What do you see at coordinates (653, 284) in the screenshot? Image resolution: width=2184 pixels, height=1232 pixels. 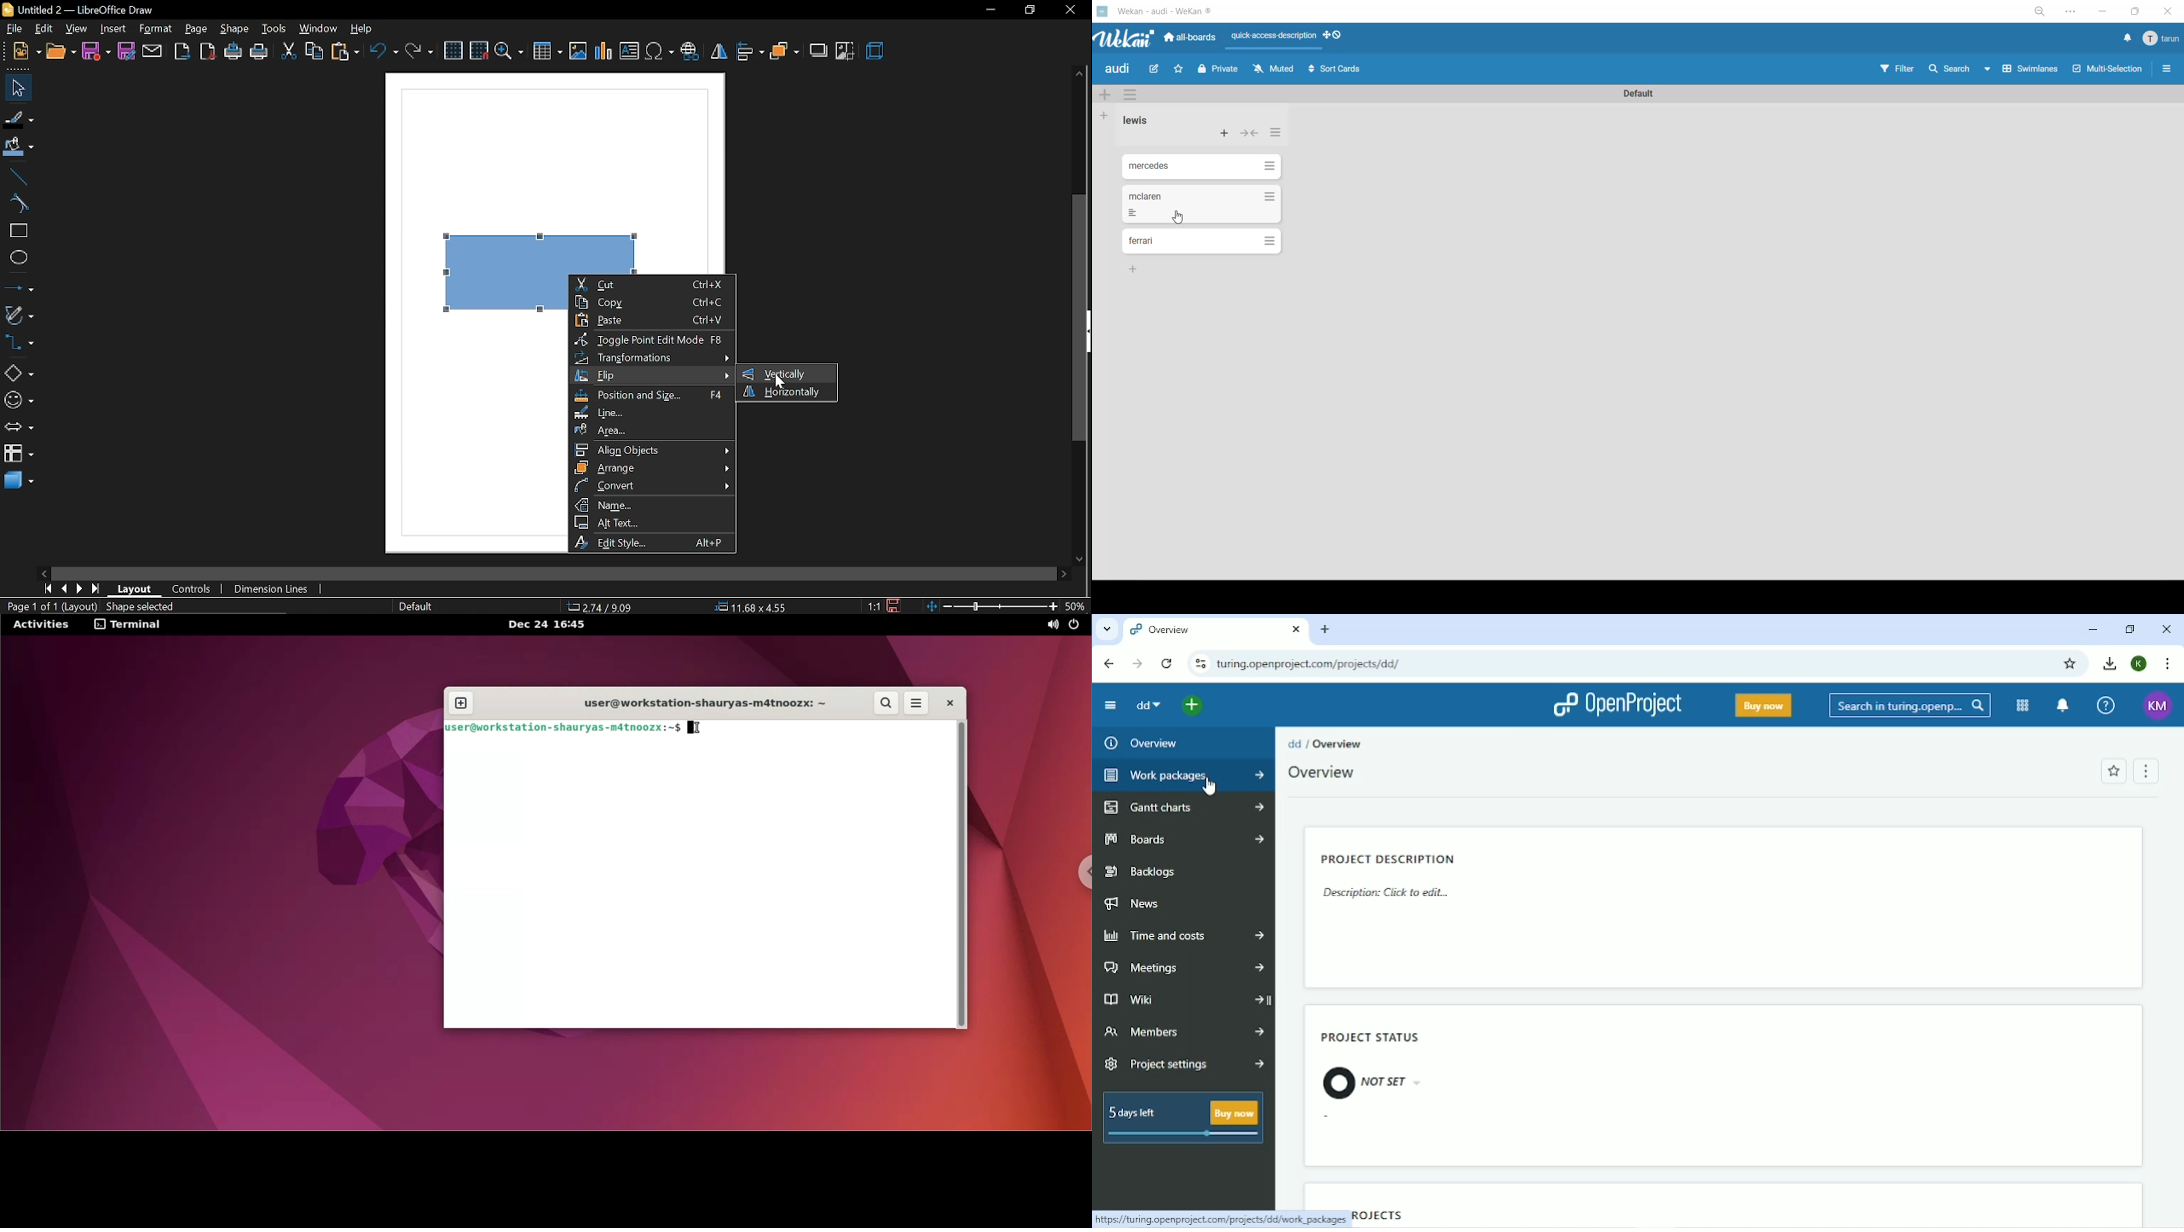 I see `cut` at bounding box center [653, 284].